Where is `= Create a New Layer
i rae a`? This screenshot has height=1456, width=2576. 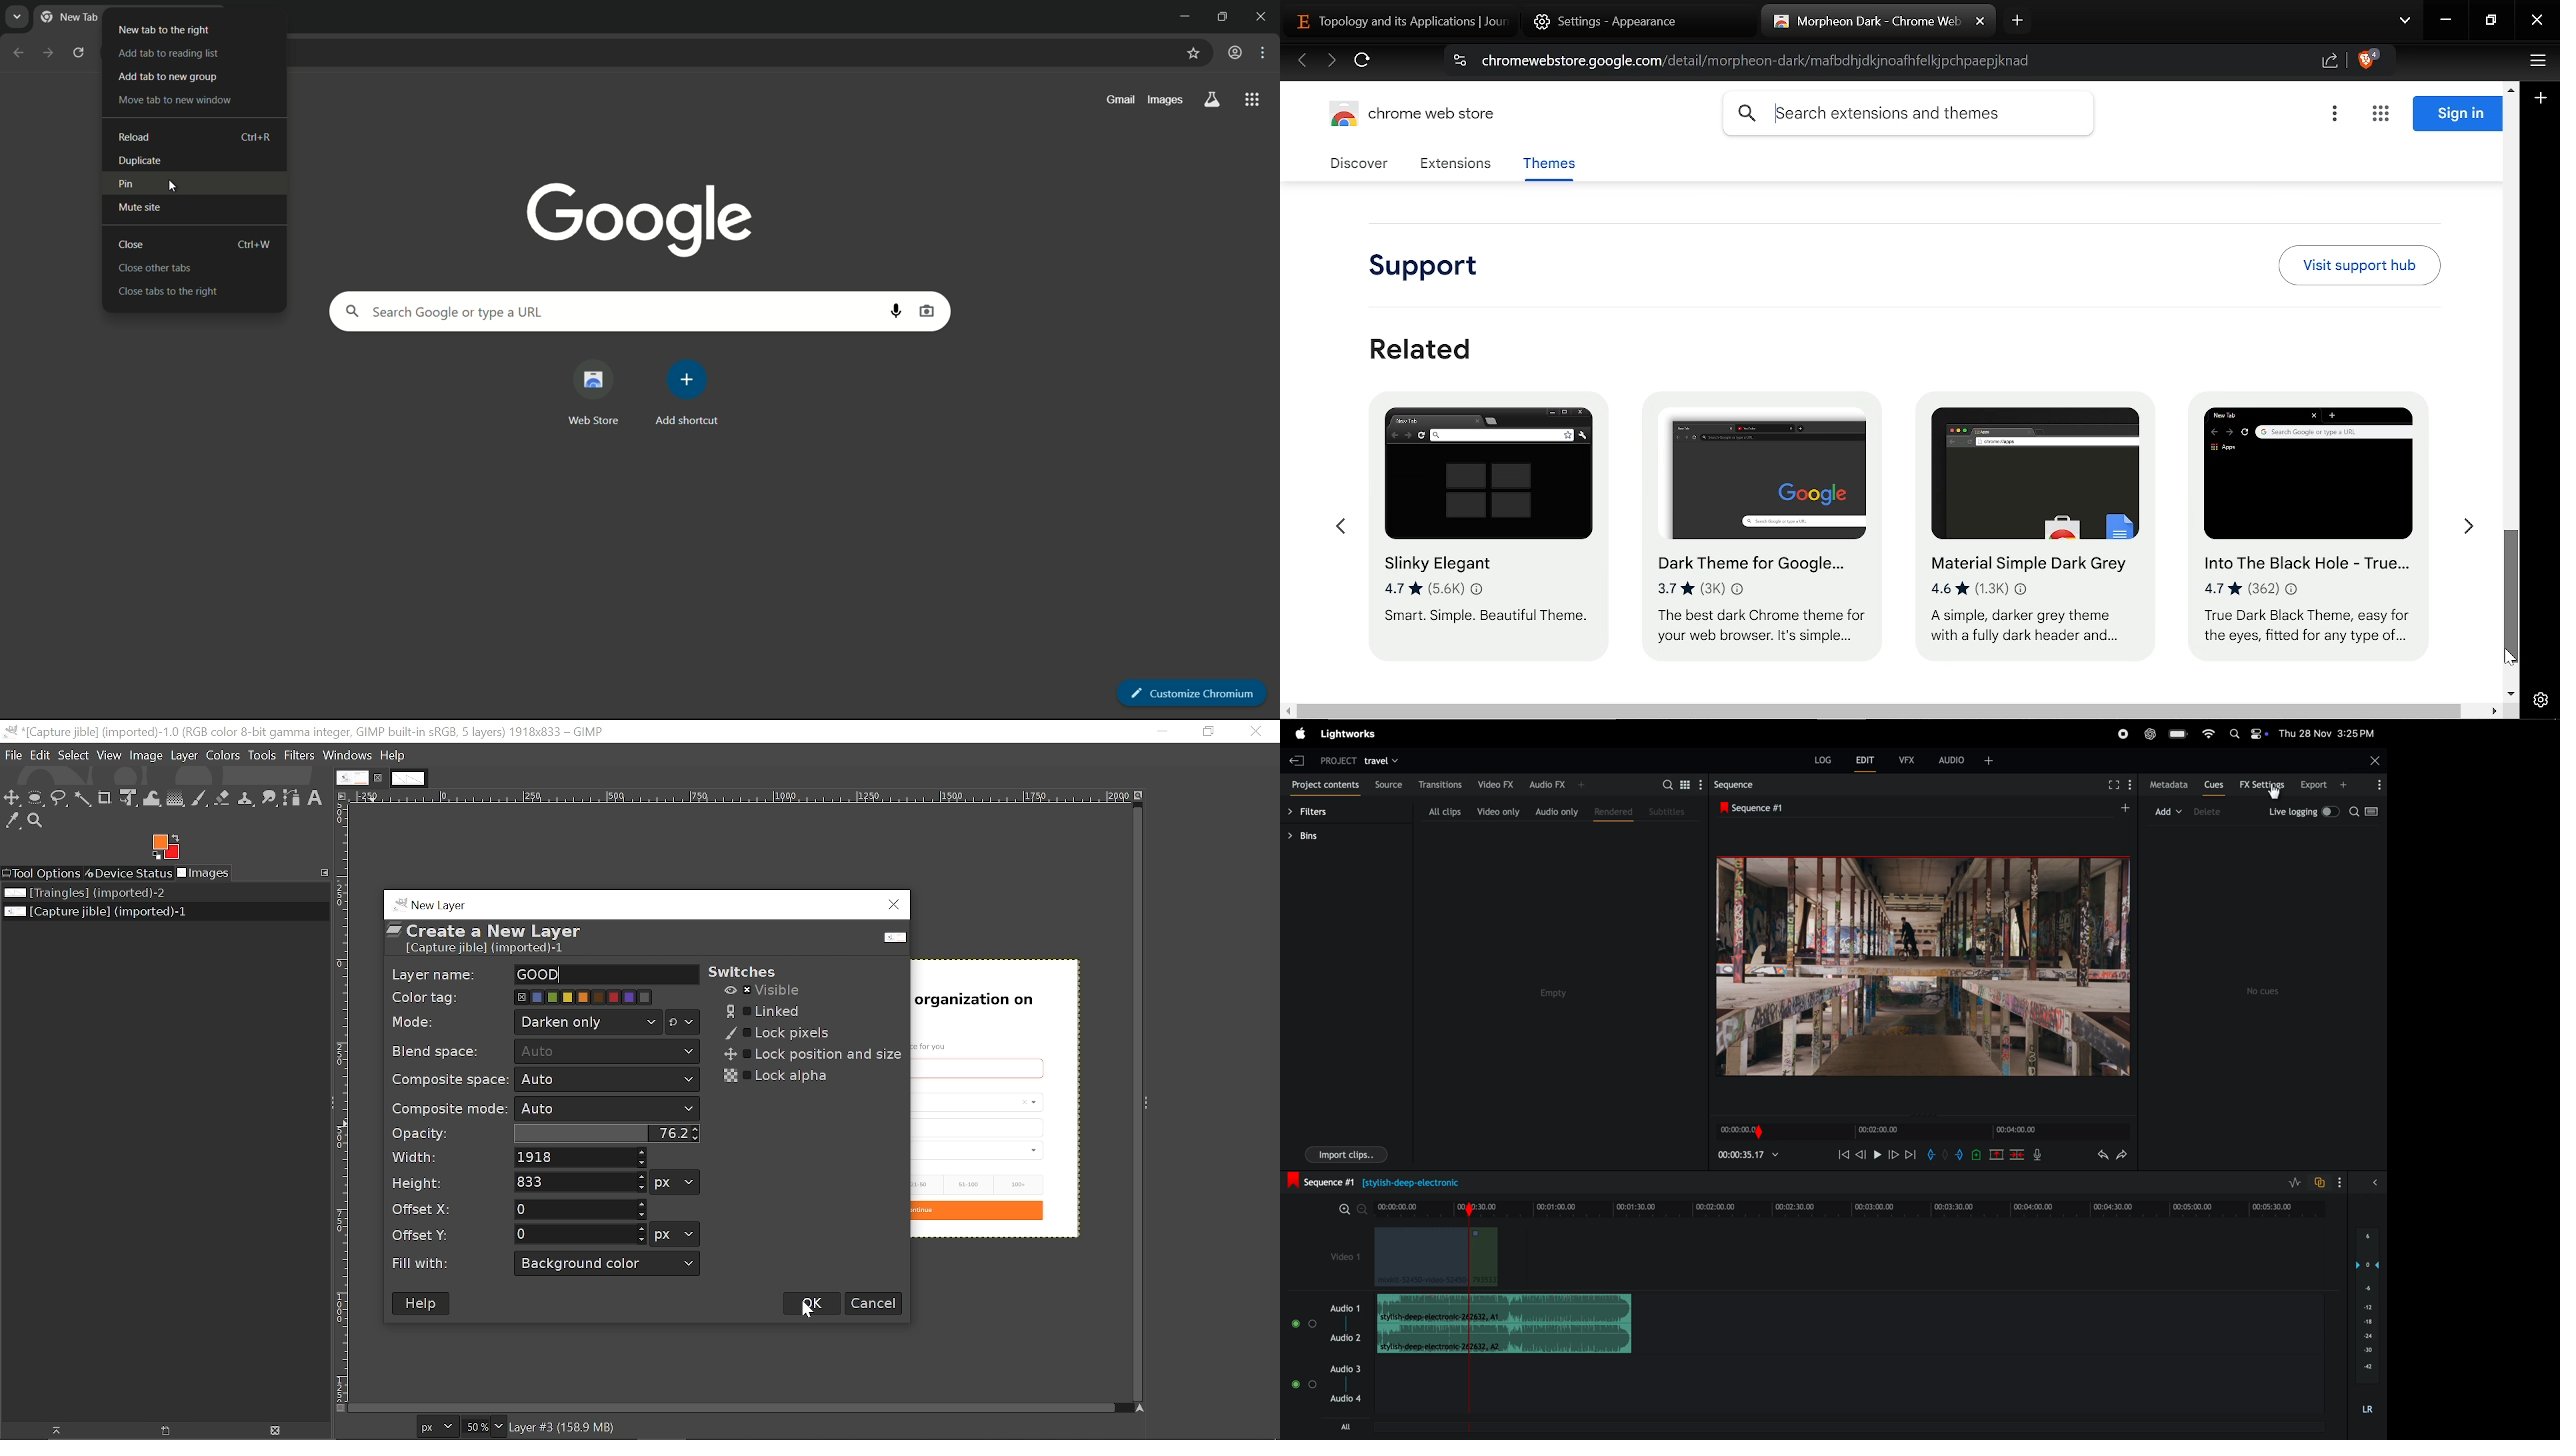 = Create a New Layer
i rae a is located at coordinates (493, 937).